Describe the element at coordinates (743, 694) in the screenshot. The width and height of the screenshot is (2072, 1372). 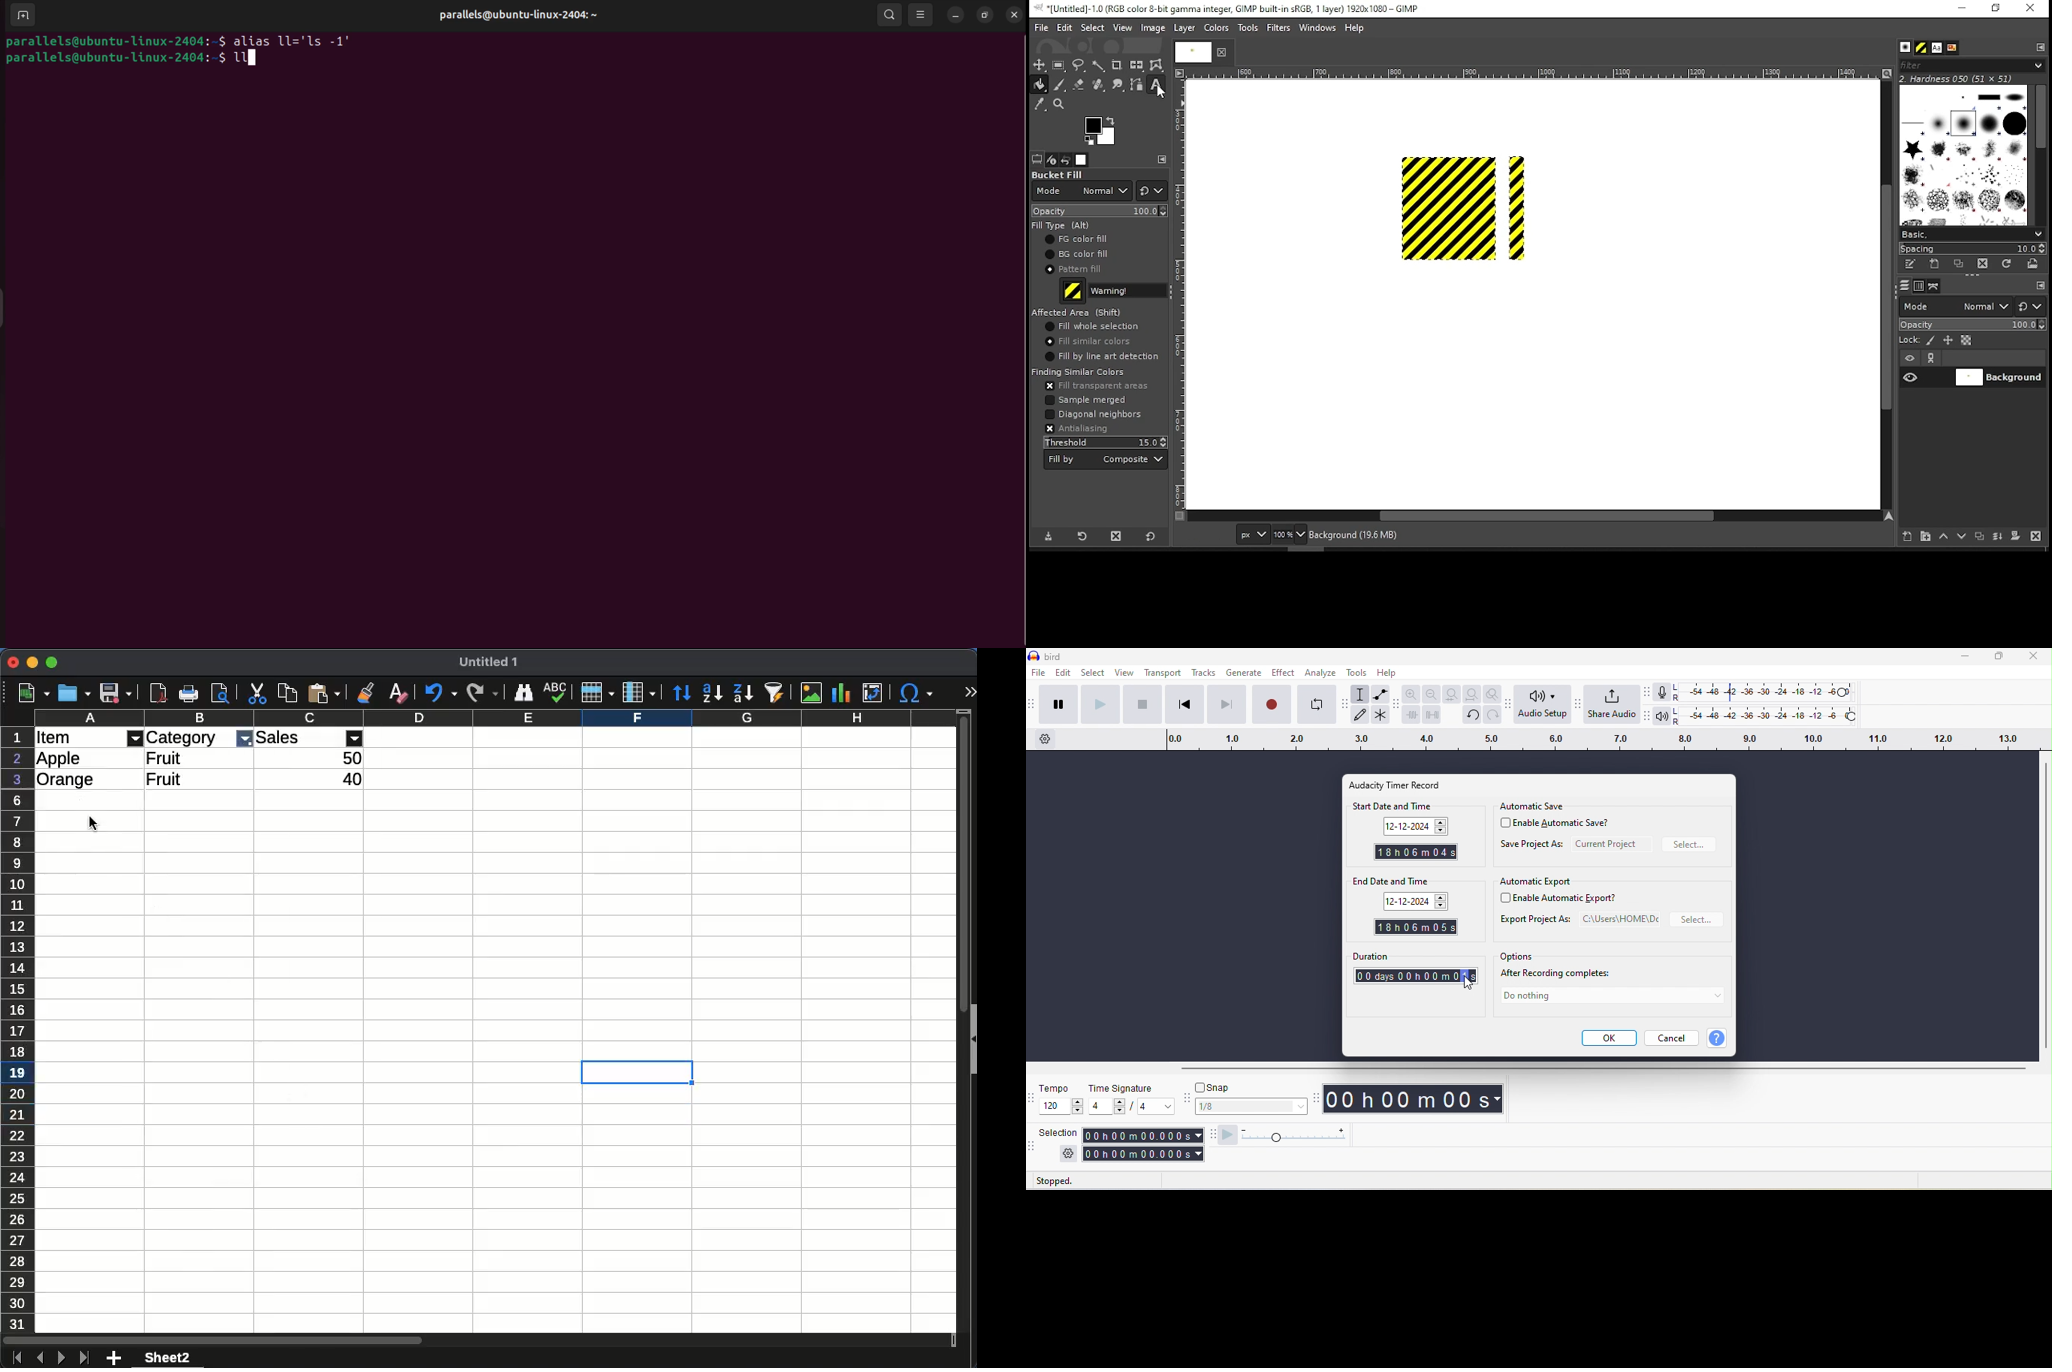
I see `descending` at that location.